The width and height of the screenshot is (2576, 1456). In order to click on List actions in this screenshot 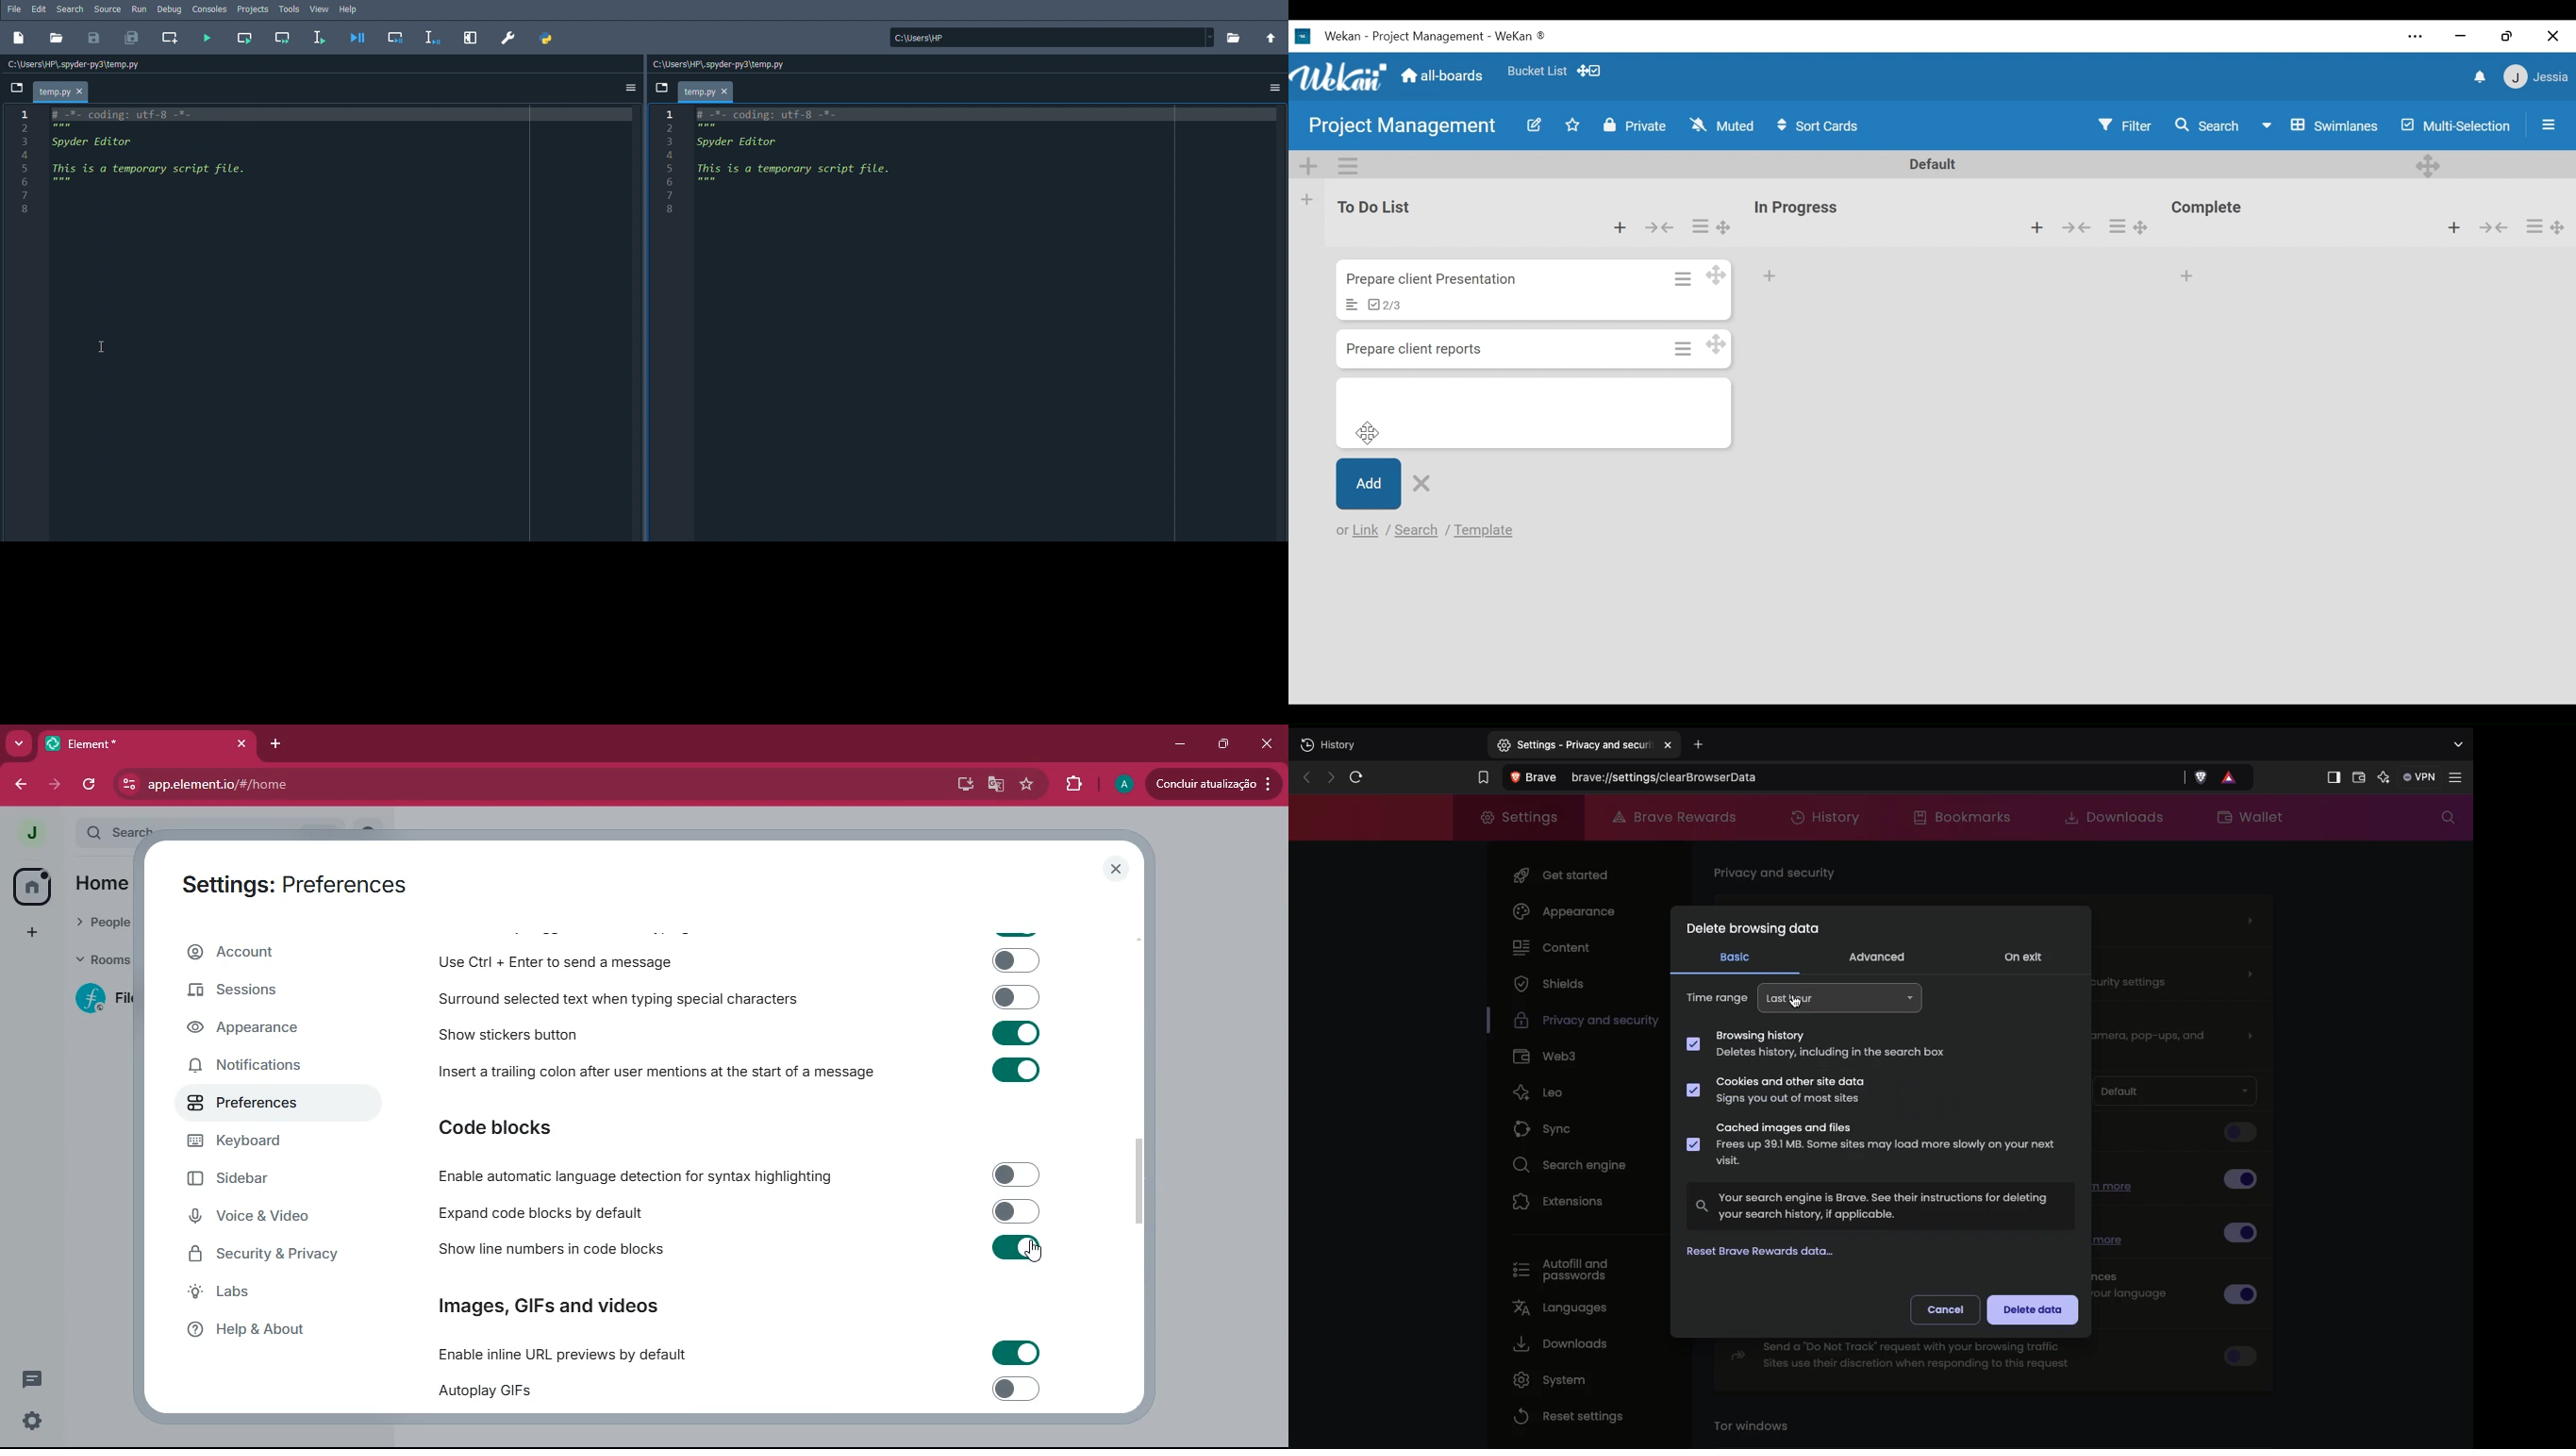, I will do `click(1347, 164)`.